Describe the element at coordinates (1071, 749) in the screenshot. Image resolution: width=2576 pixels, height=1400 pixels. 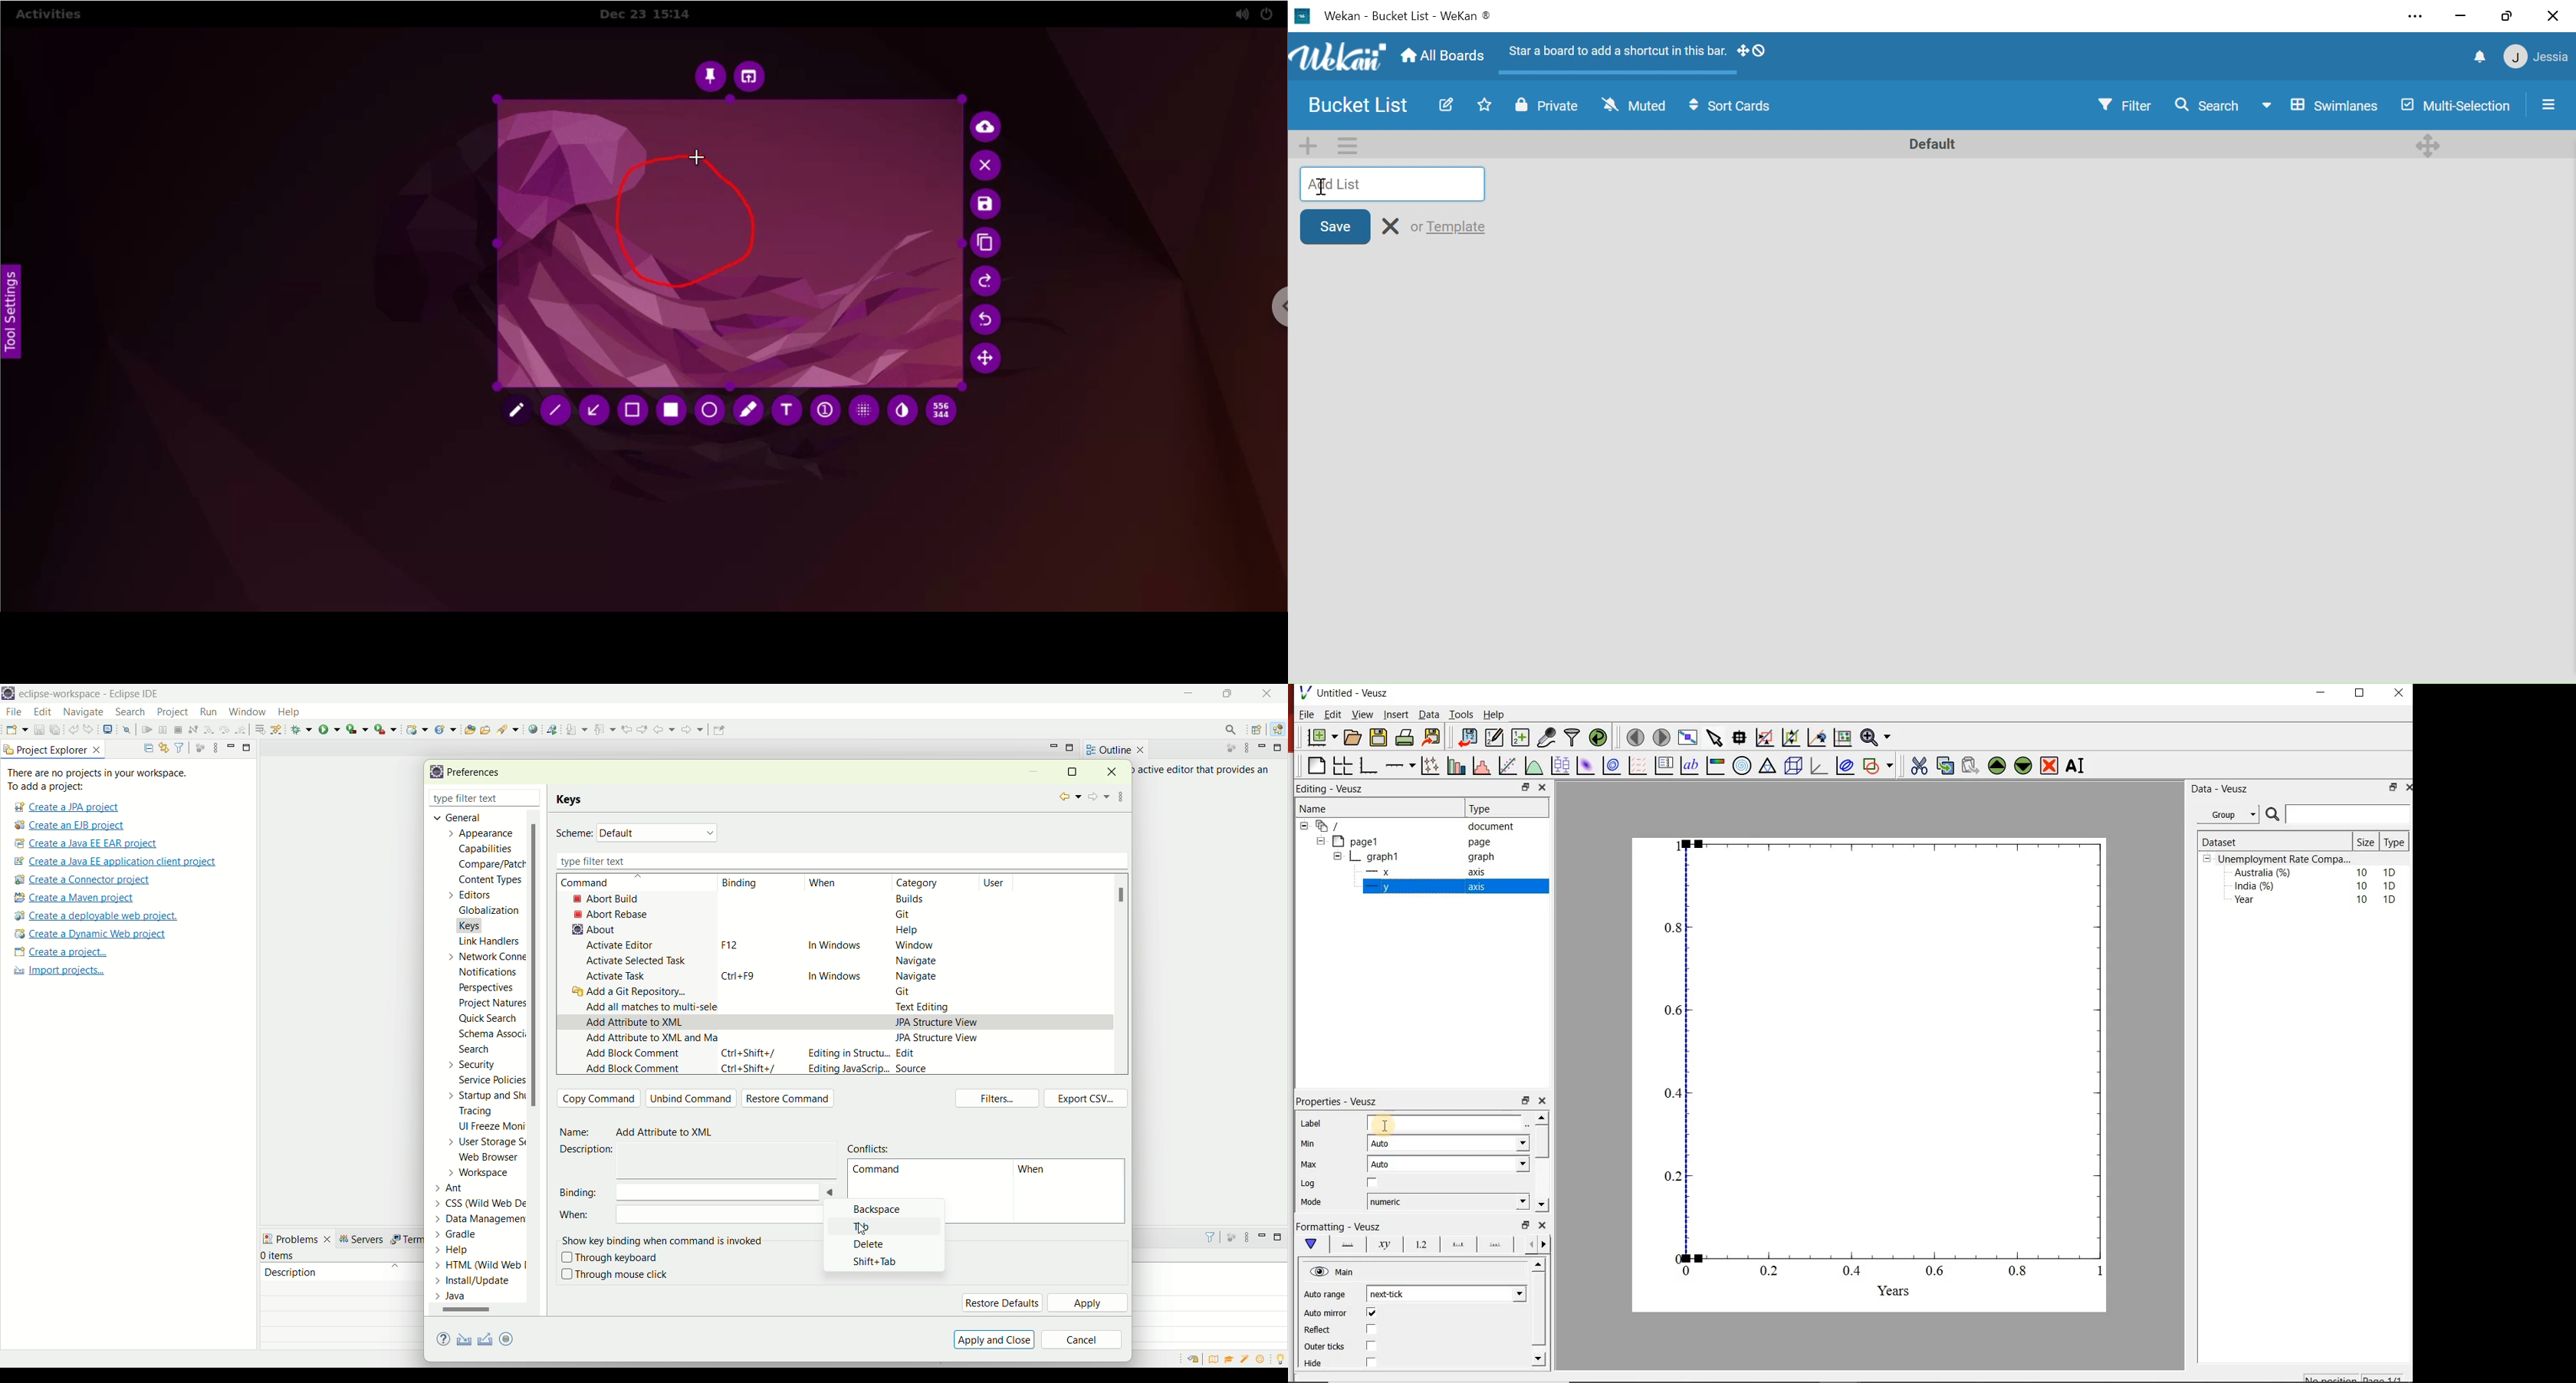
I see `maximize` at that location.